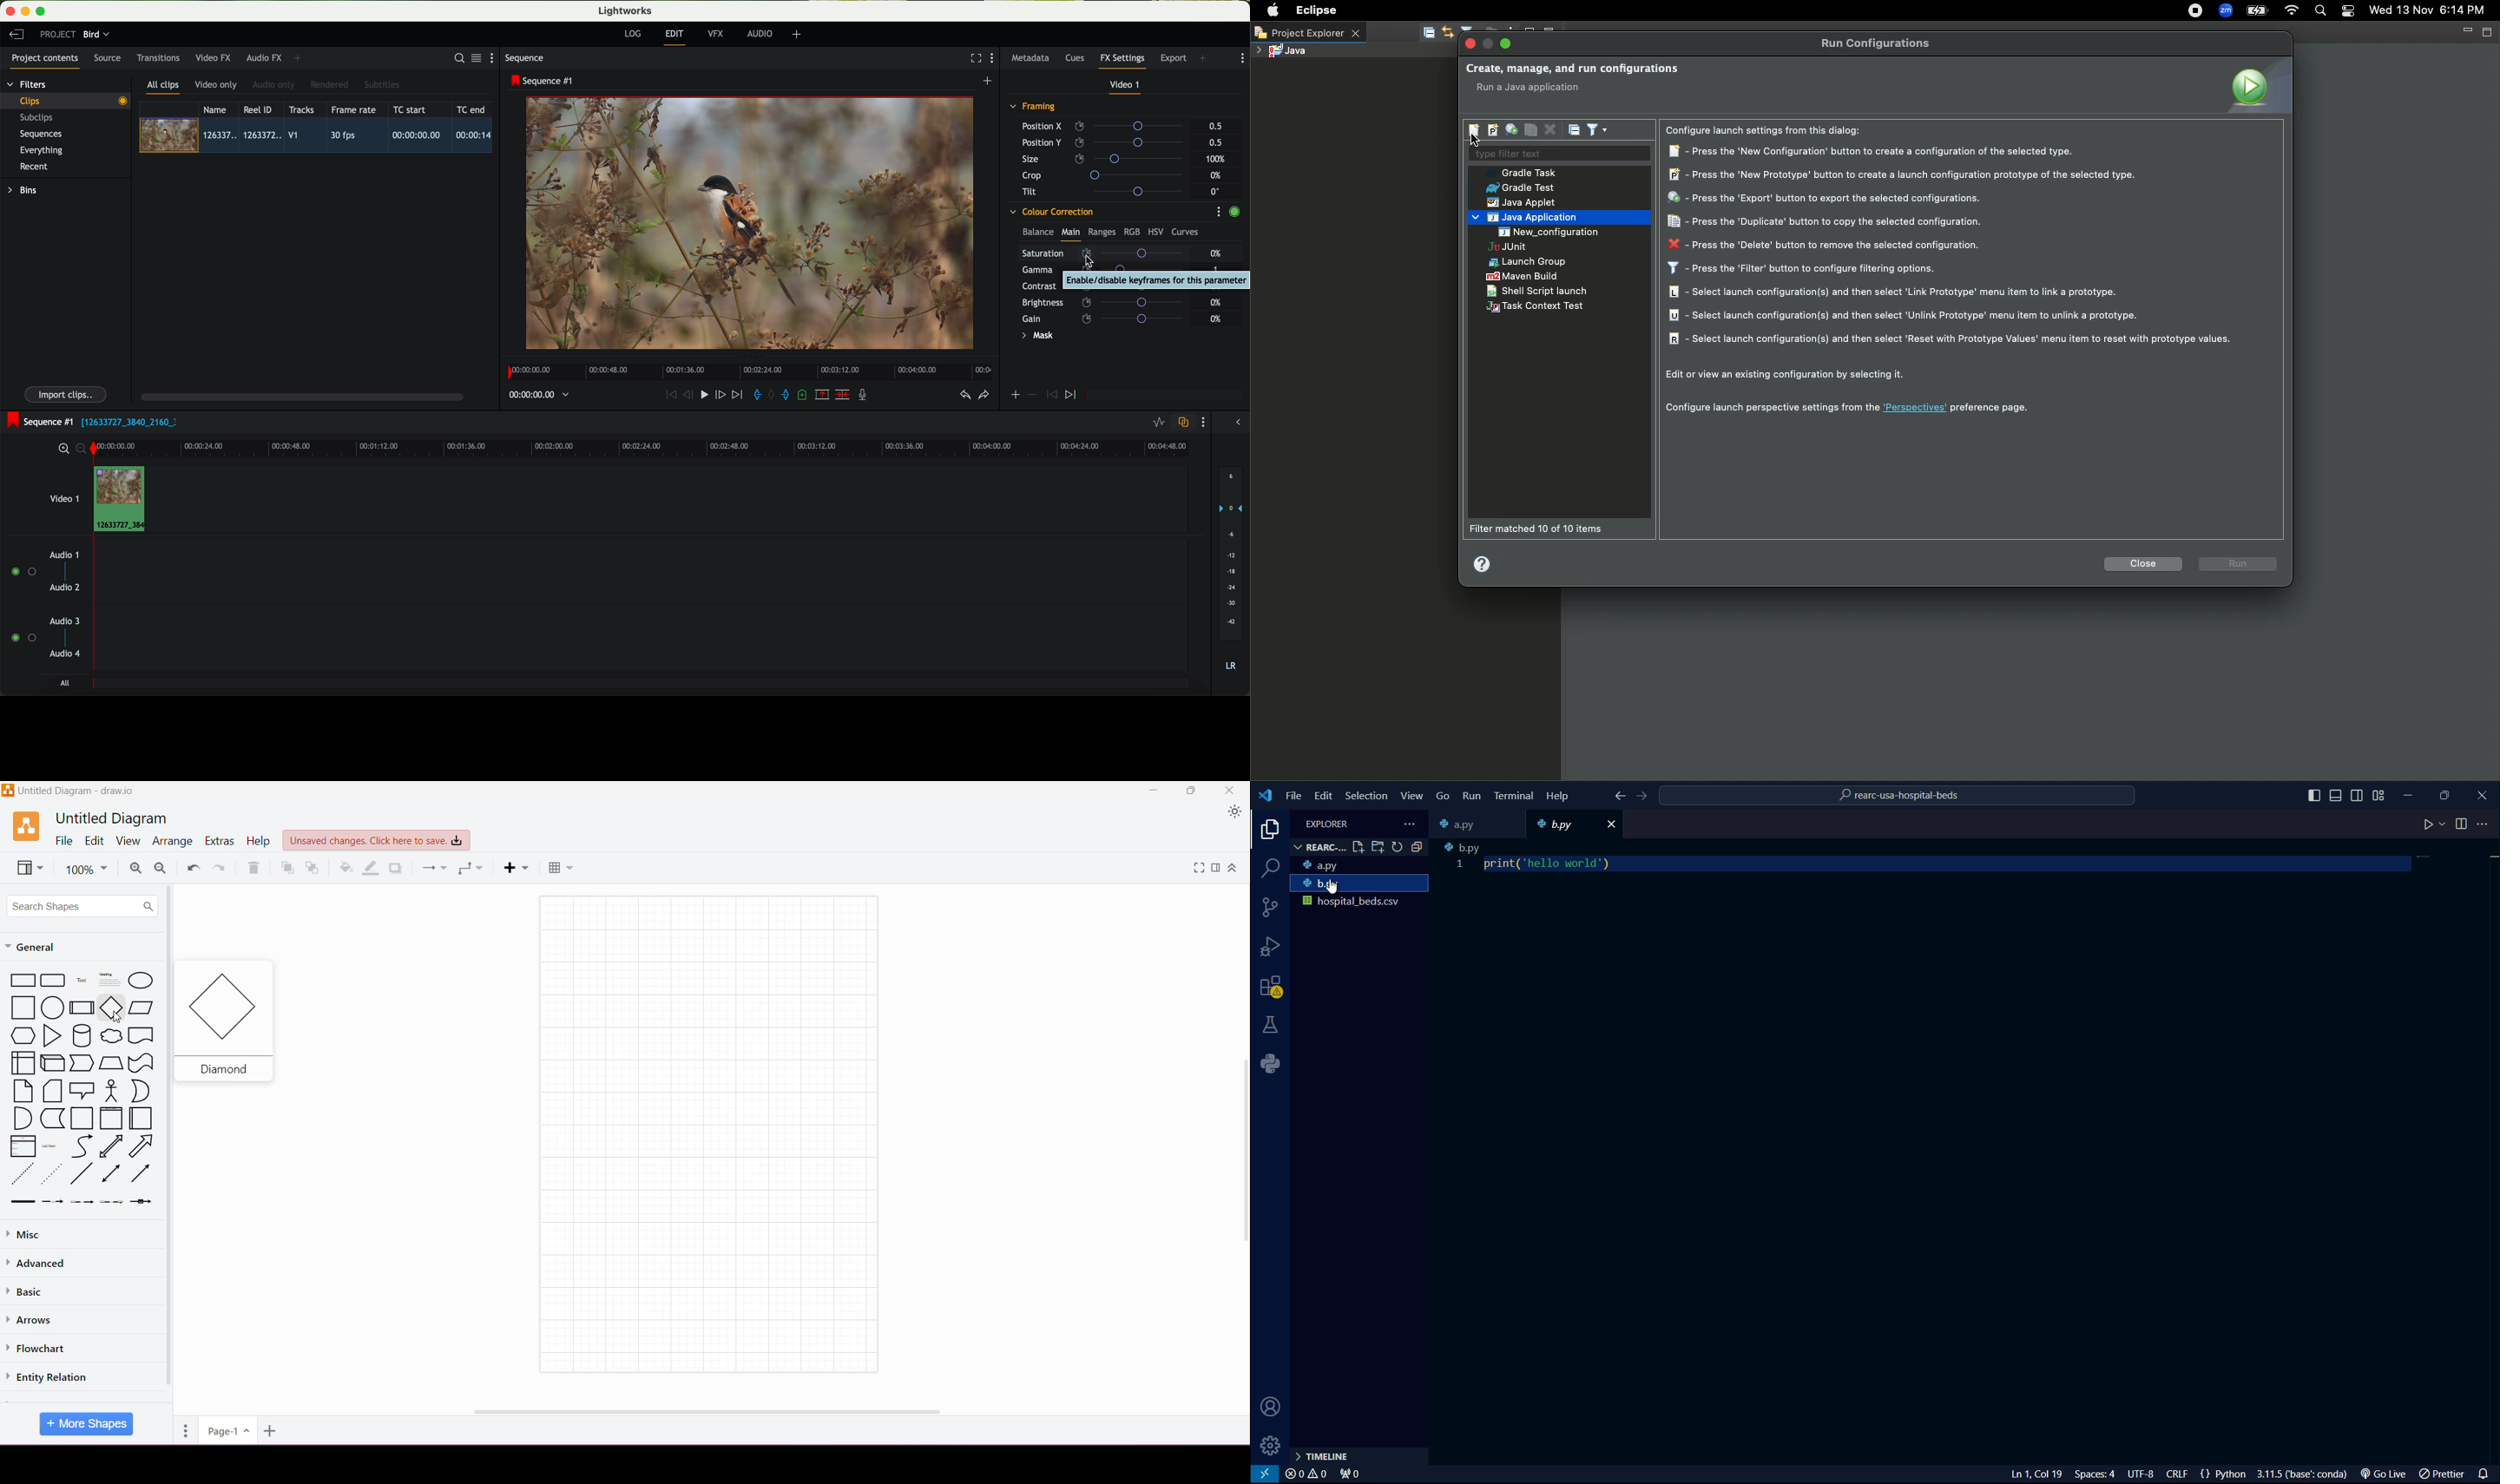 The width and height of the screenshot is (2520, 1484). What do you see at coordinates (39, 118) in the screenshot?
I see `subclips` at bounding box center [39, 118].